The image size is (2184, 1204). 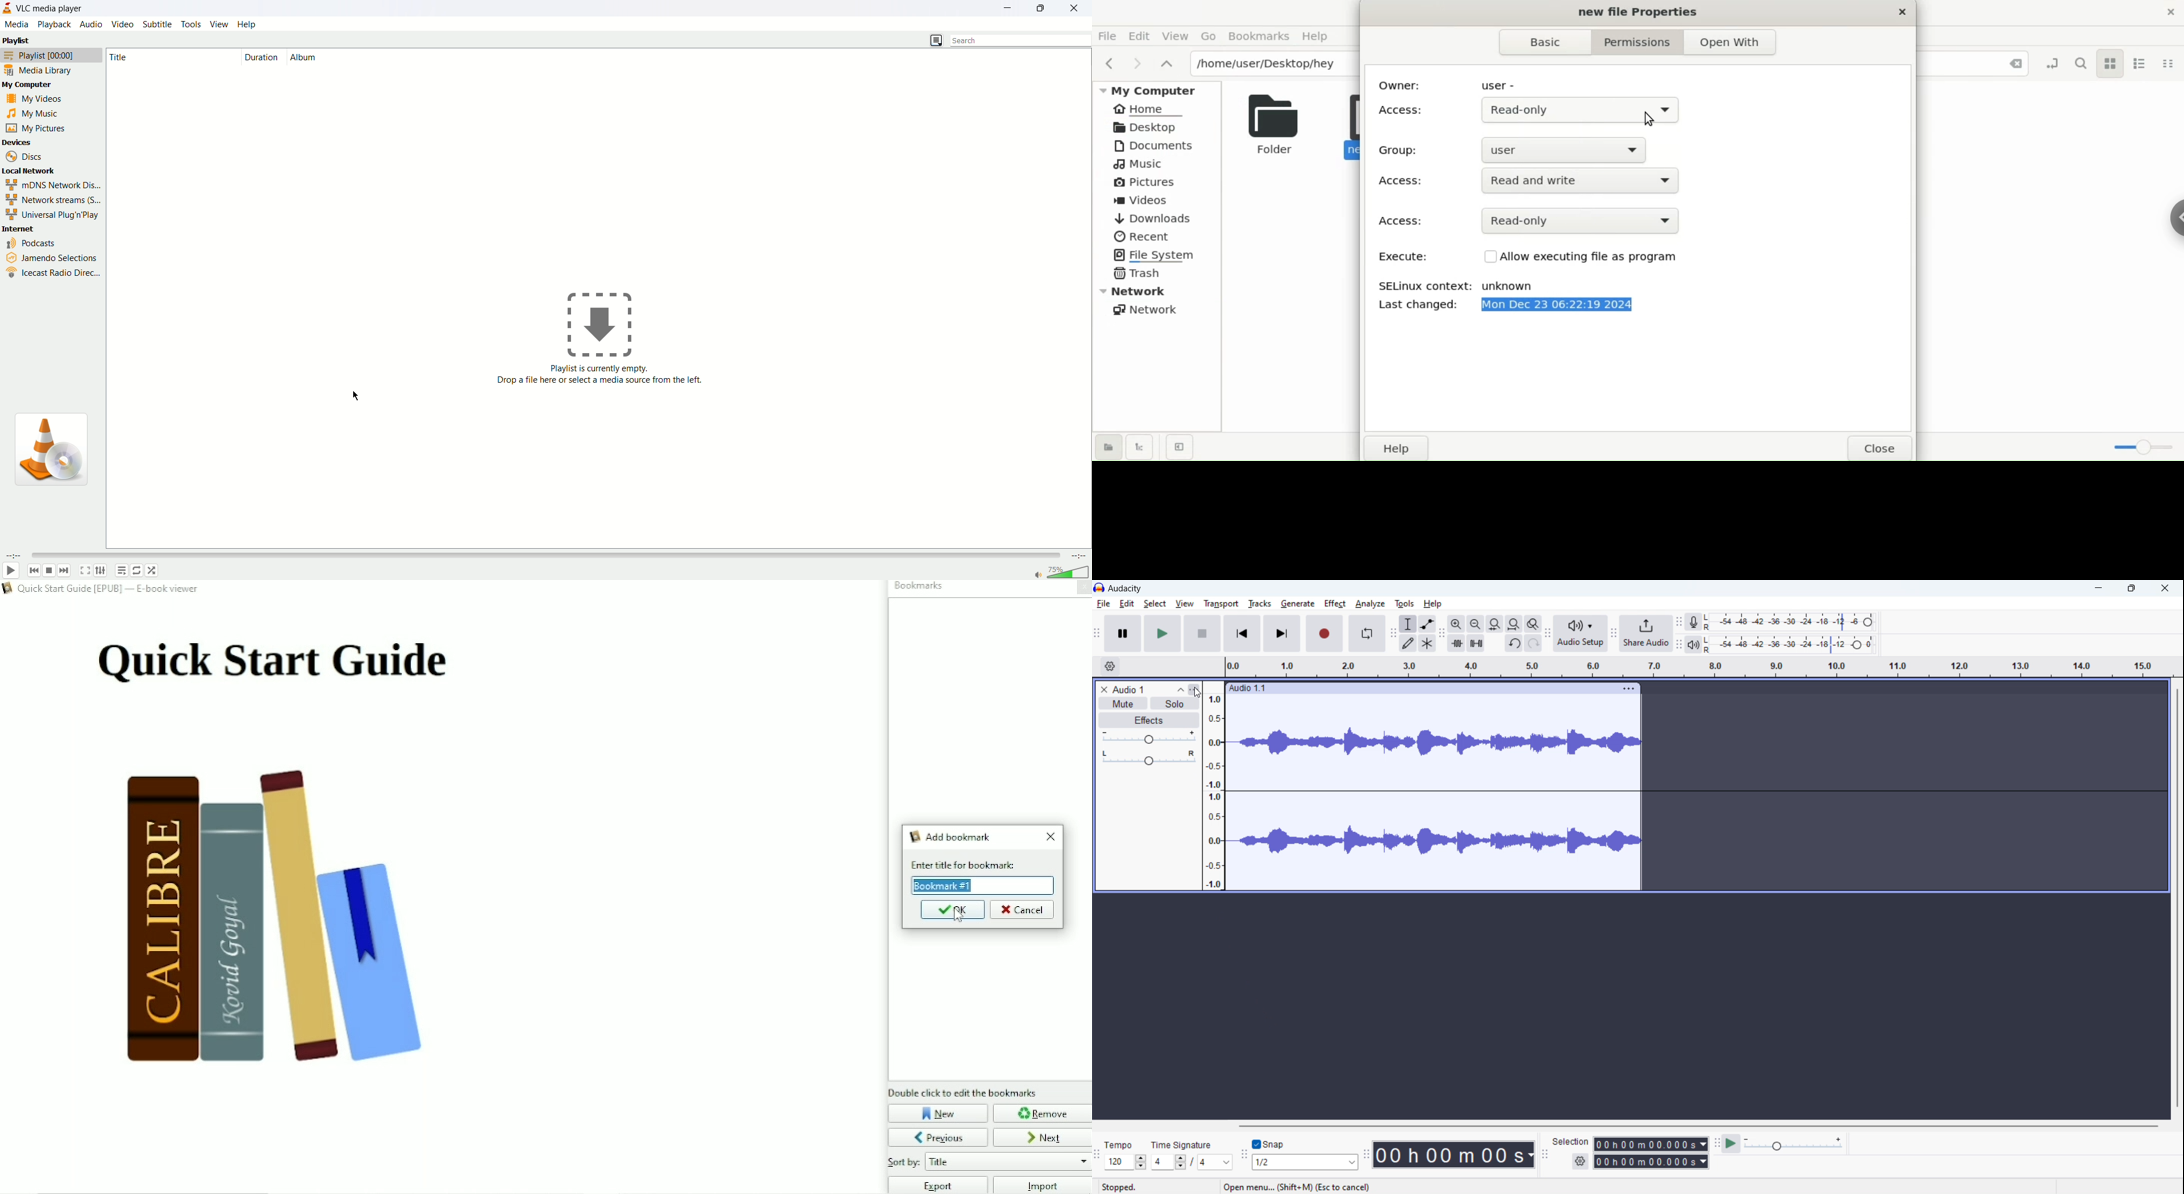 I want to click on effect, so click(x=1335, y=604).